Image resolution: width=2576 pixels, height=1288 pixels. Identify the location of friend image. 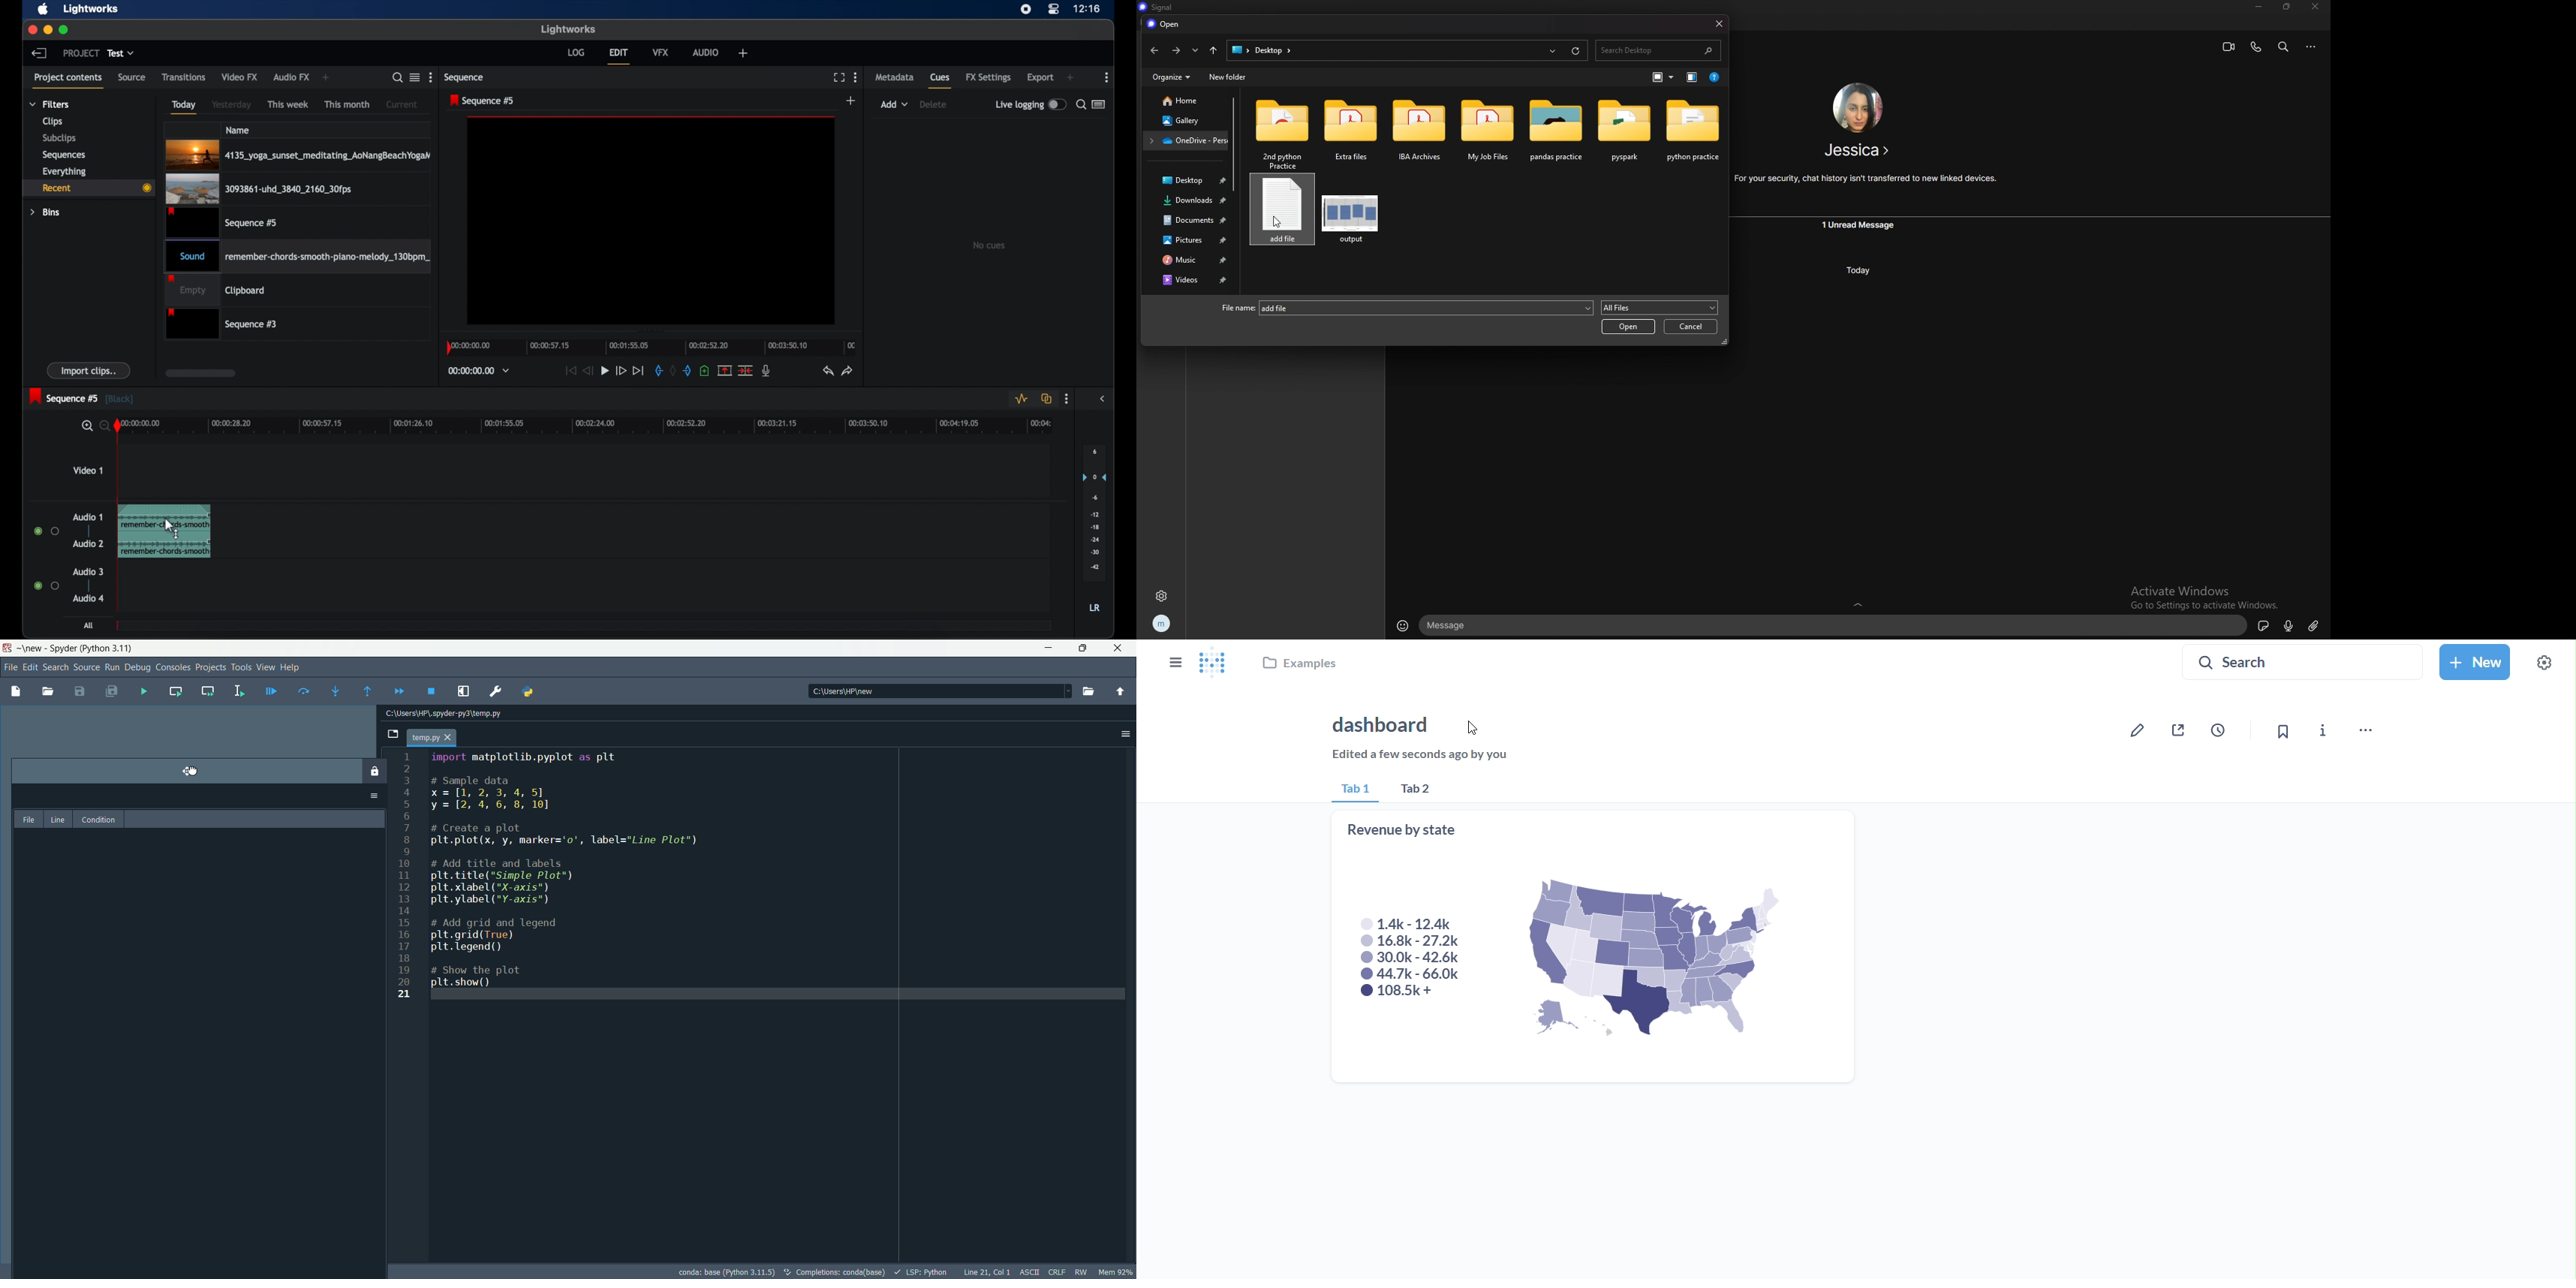
(1857, 108).